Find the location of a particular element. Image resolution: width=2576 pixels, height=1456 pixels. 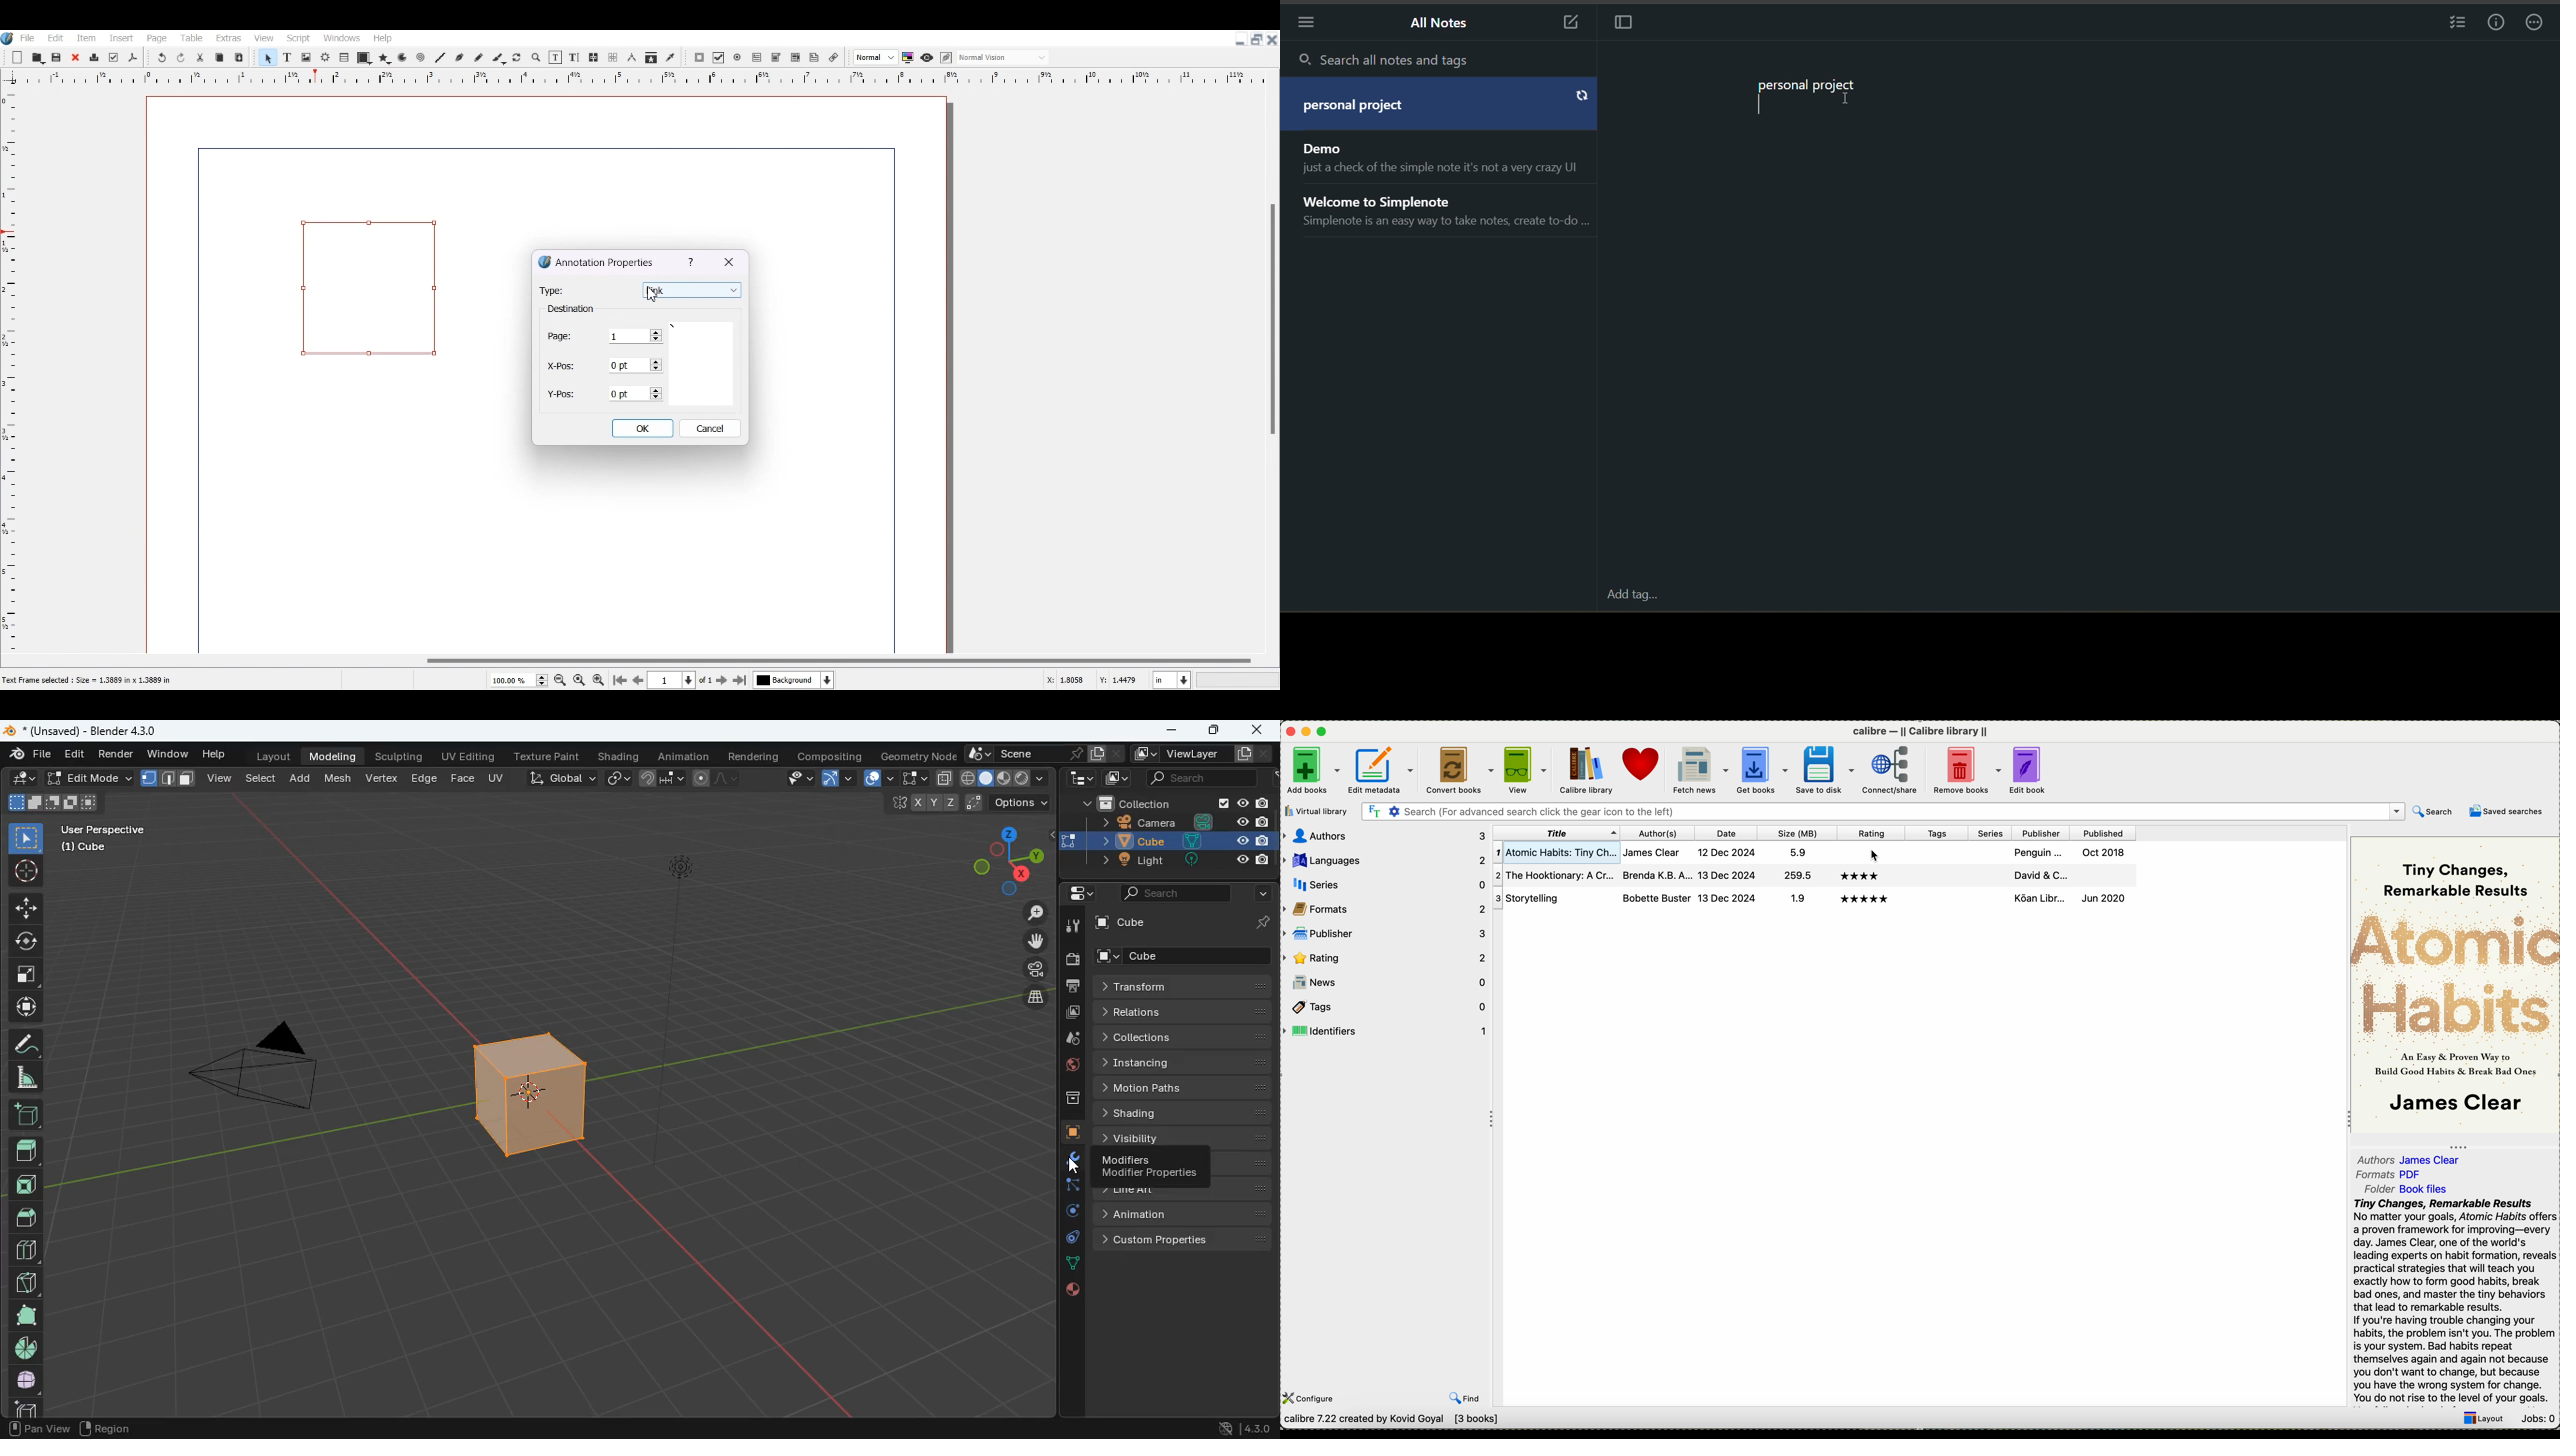

move is located at coordinates (25, 1007).